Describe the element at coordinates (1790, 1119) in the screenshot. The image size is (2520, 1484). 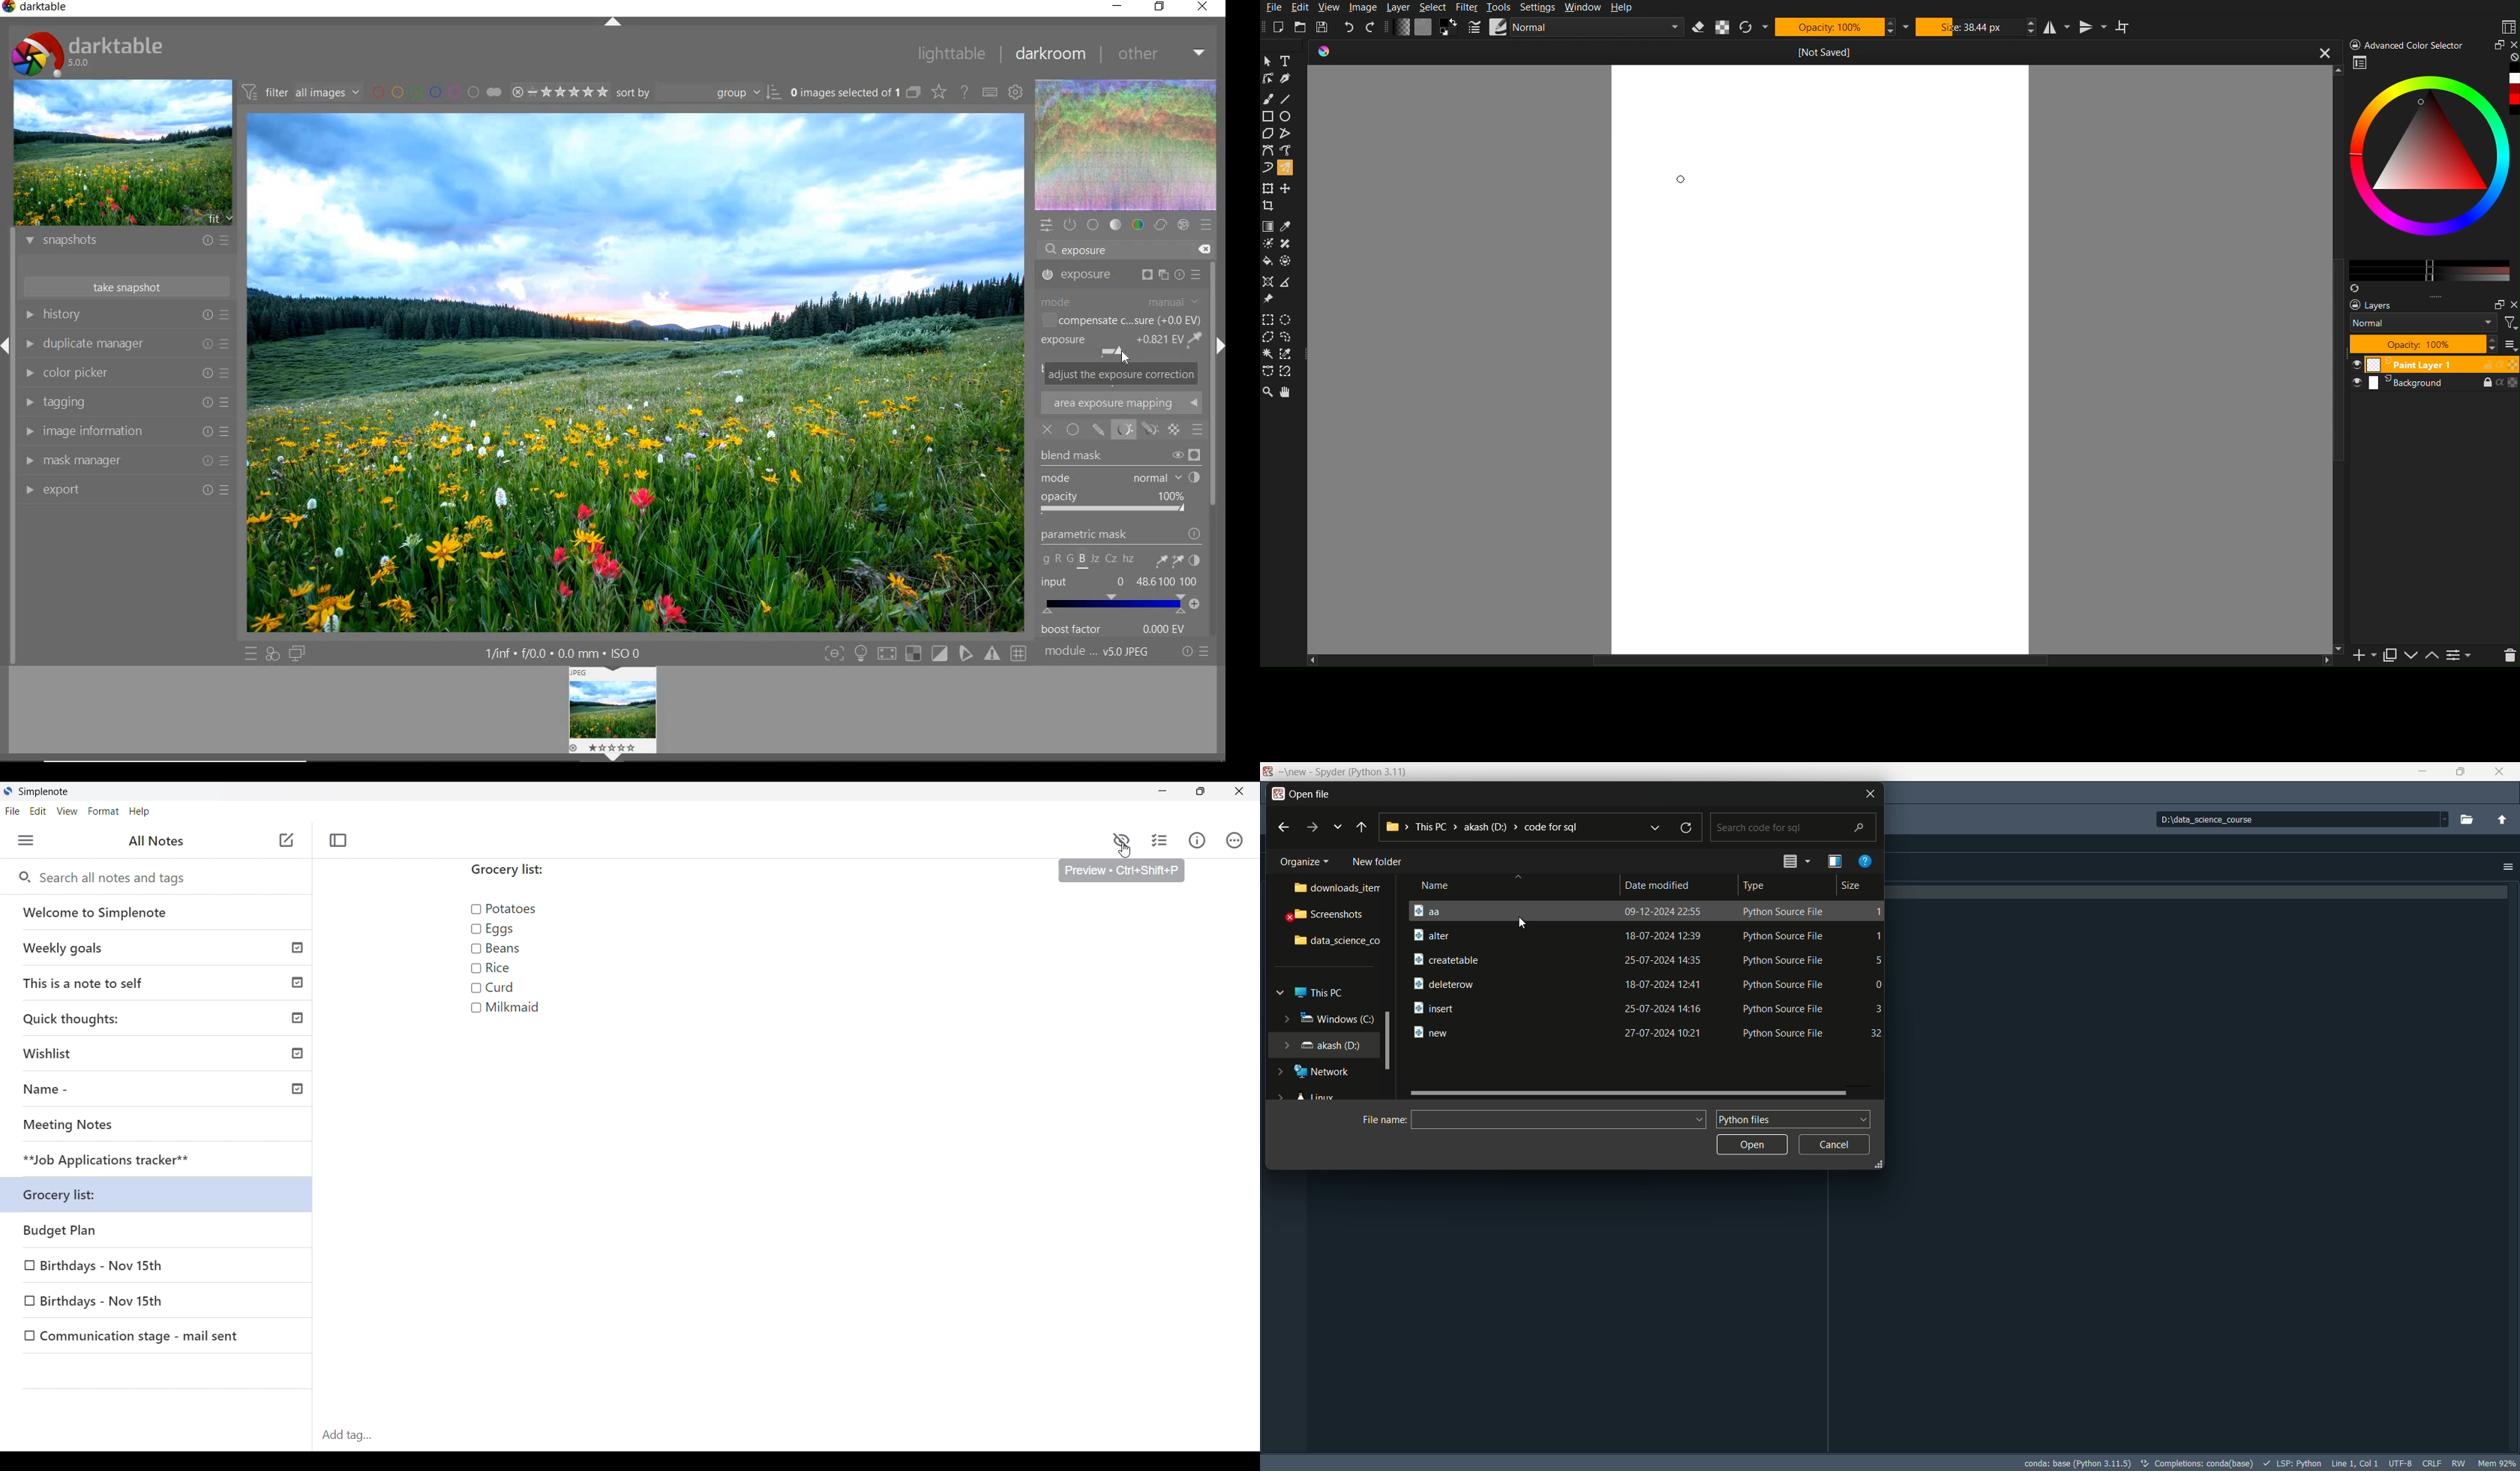
I see `python files` at that location.